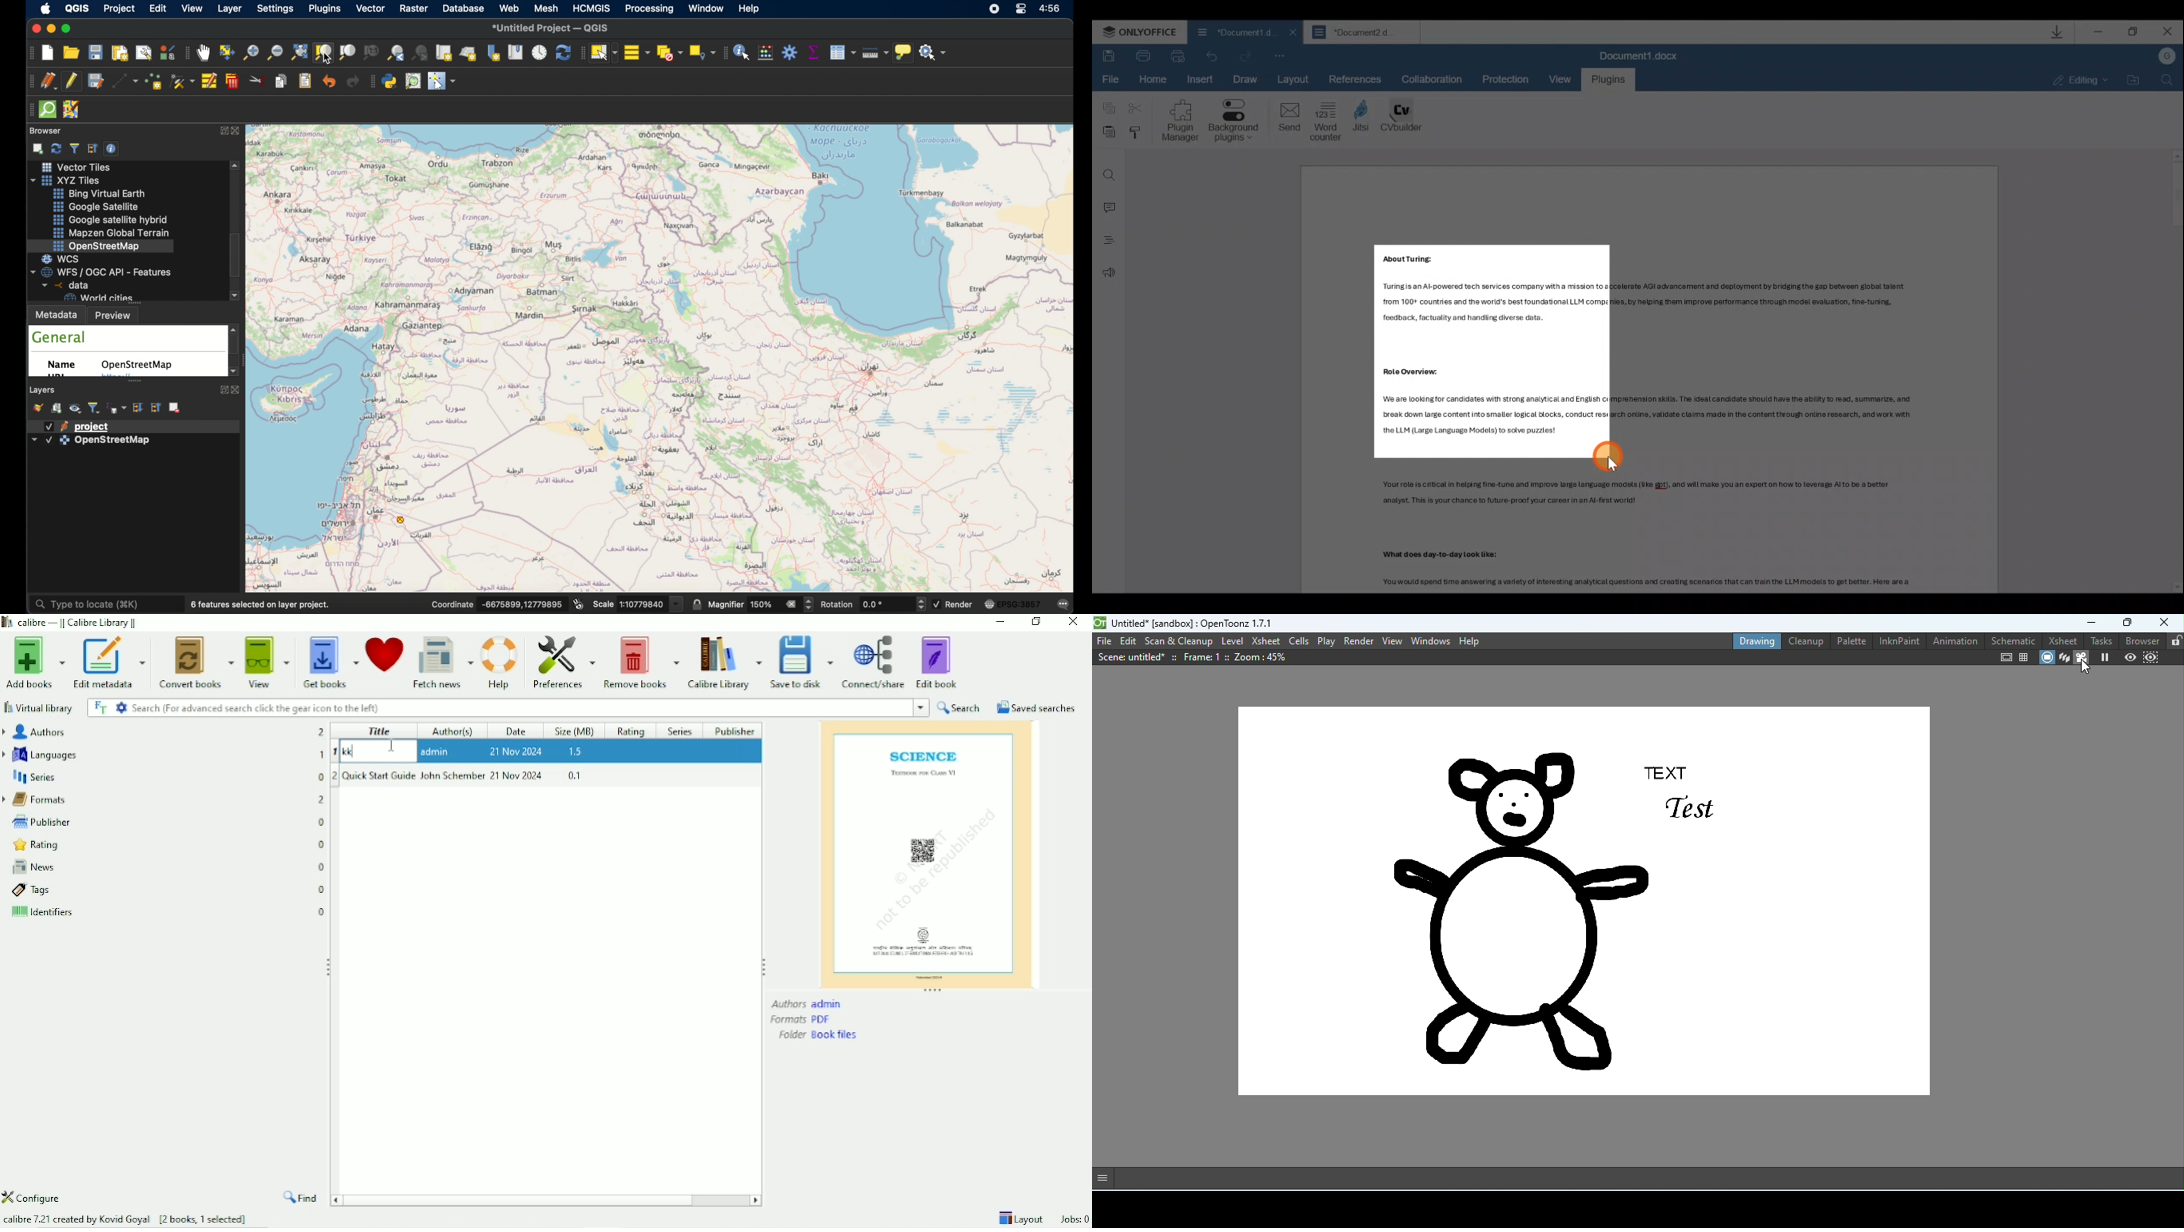 This screenshot has width=2184, height=1232. Describe the element at coordinates (235, 347) in the screenshot. I see `scroll box` at that location.